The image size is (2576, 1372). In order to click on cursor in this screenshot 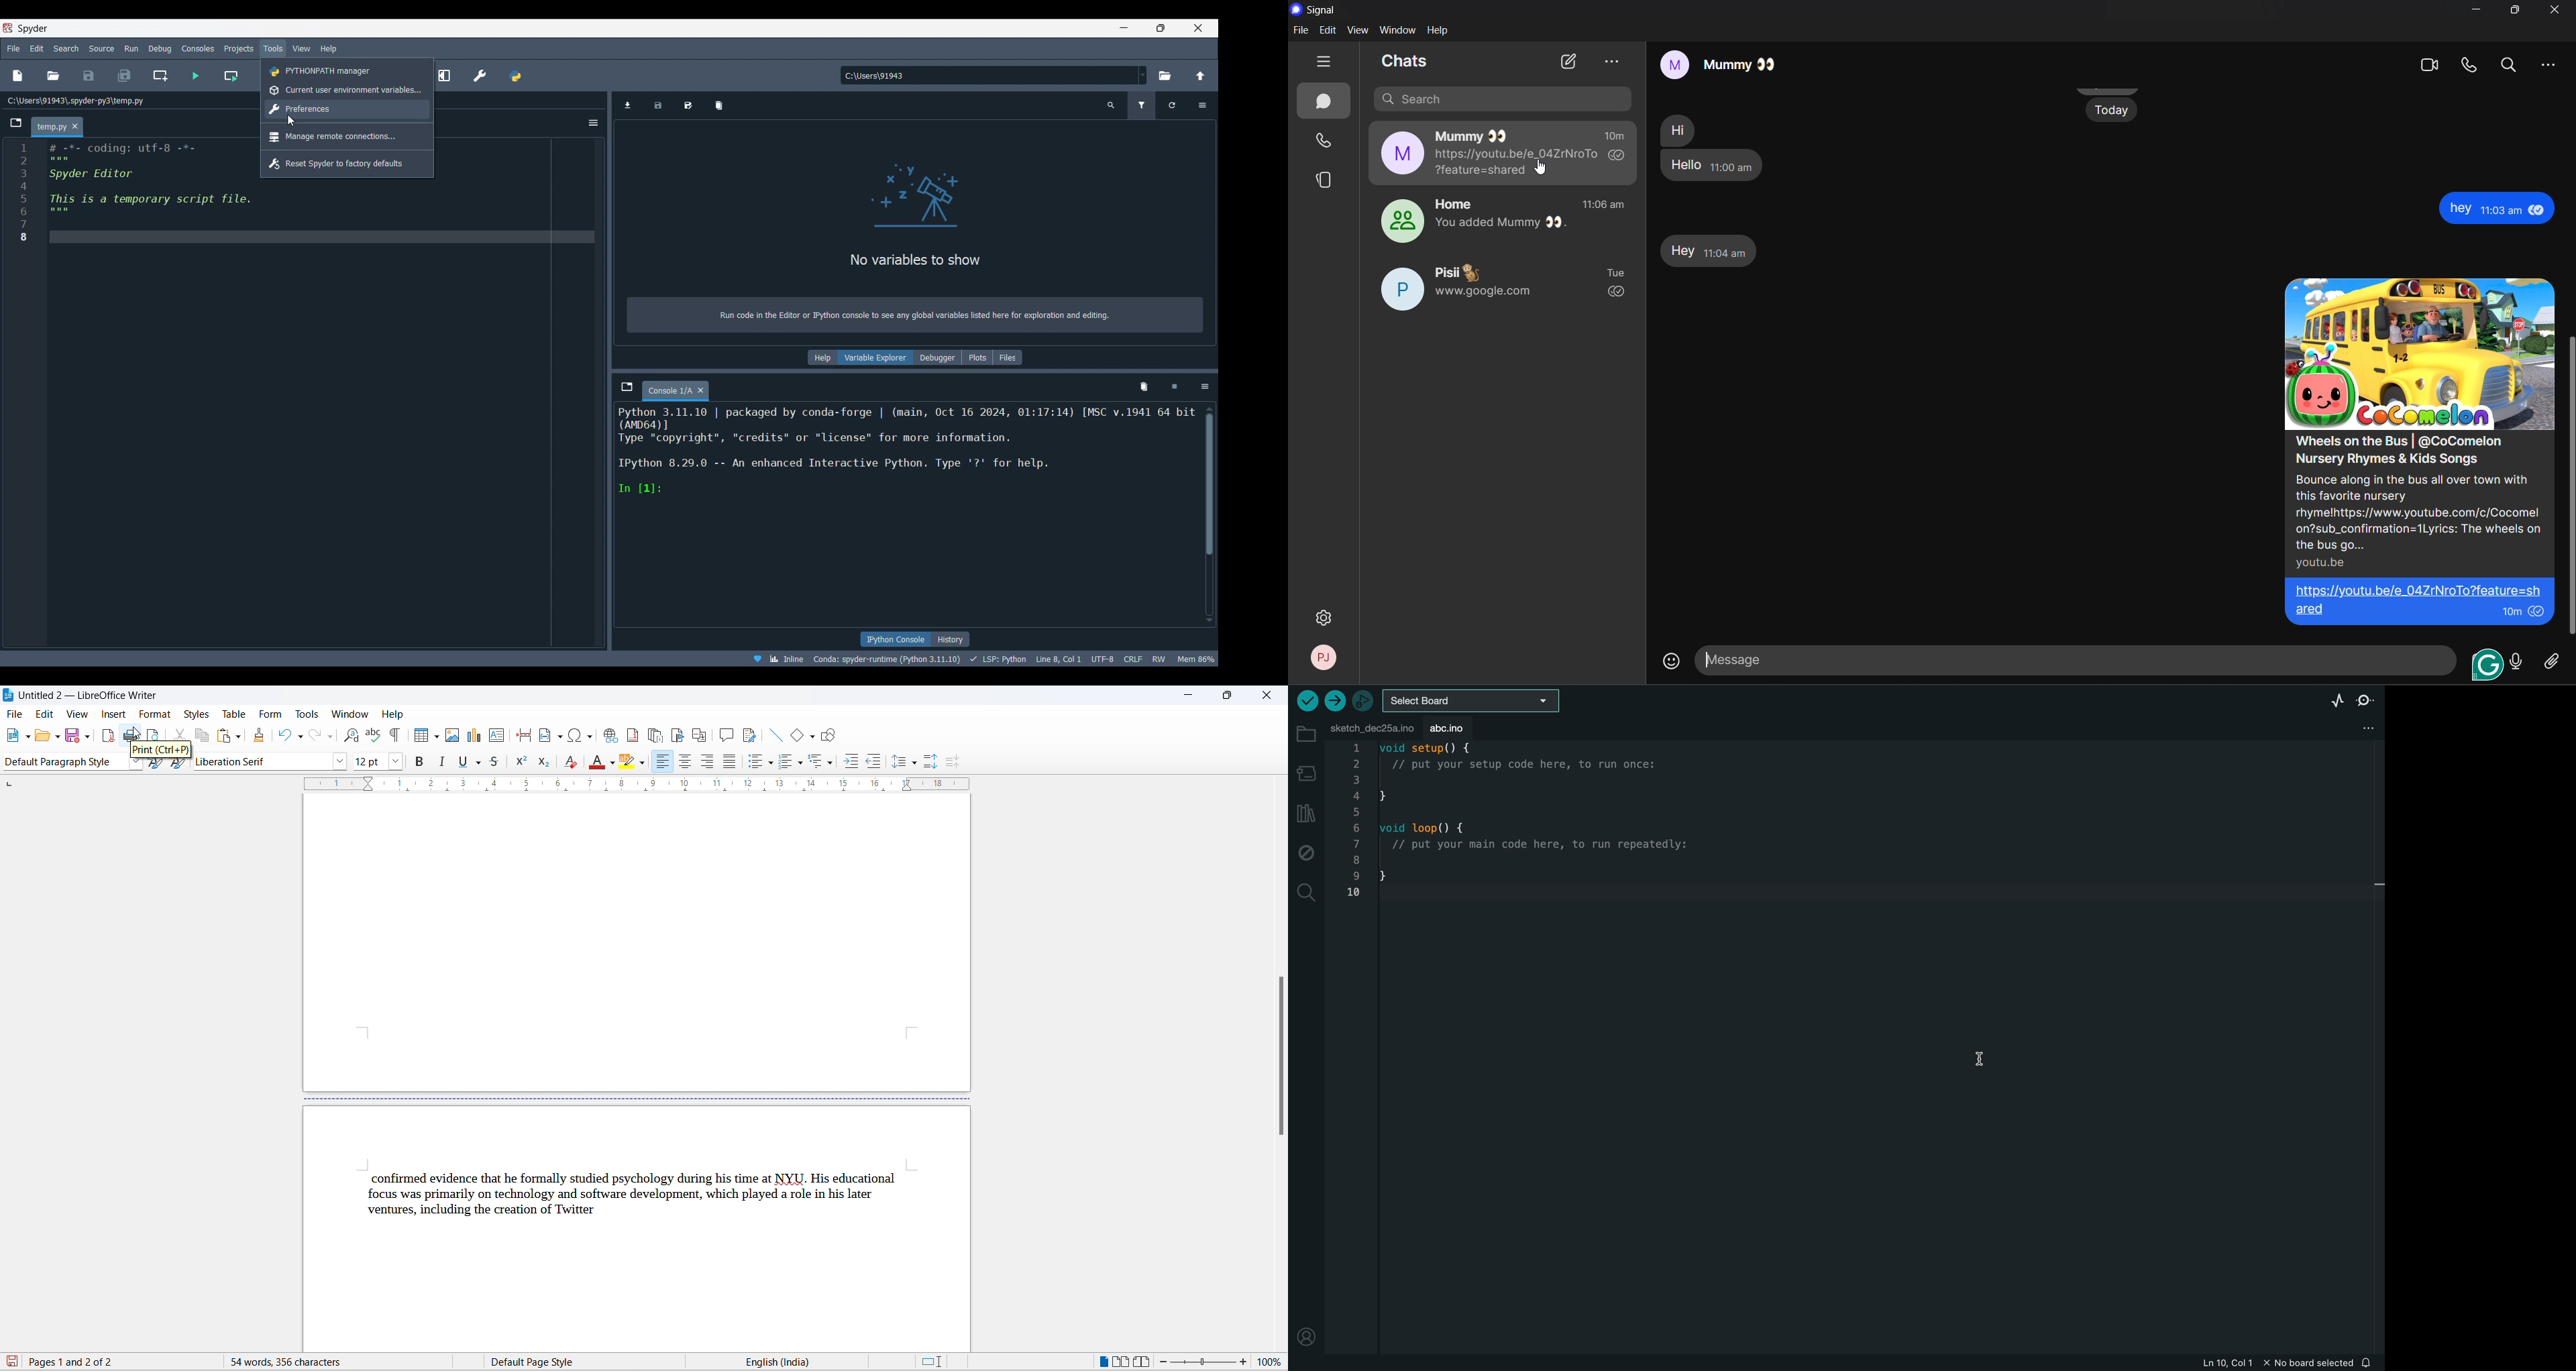, I will do `click(290, 119)`.